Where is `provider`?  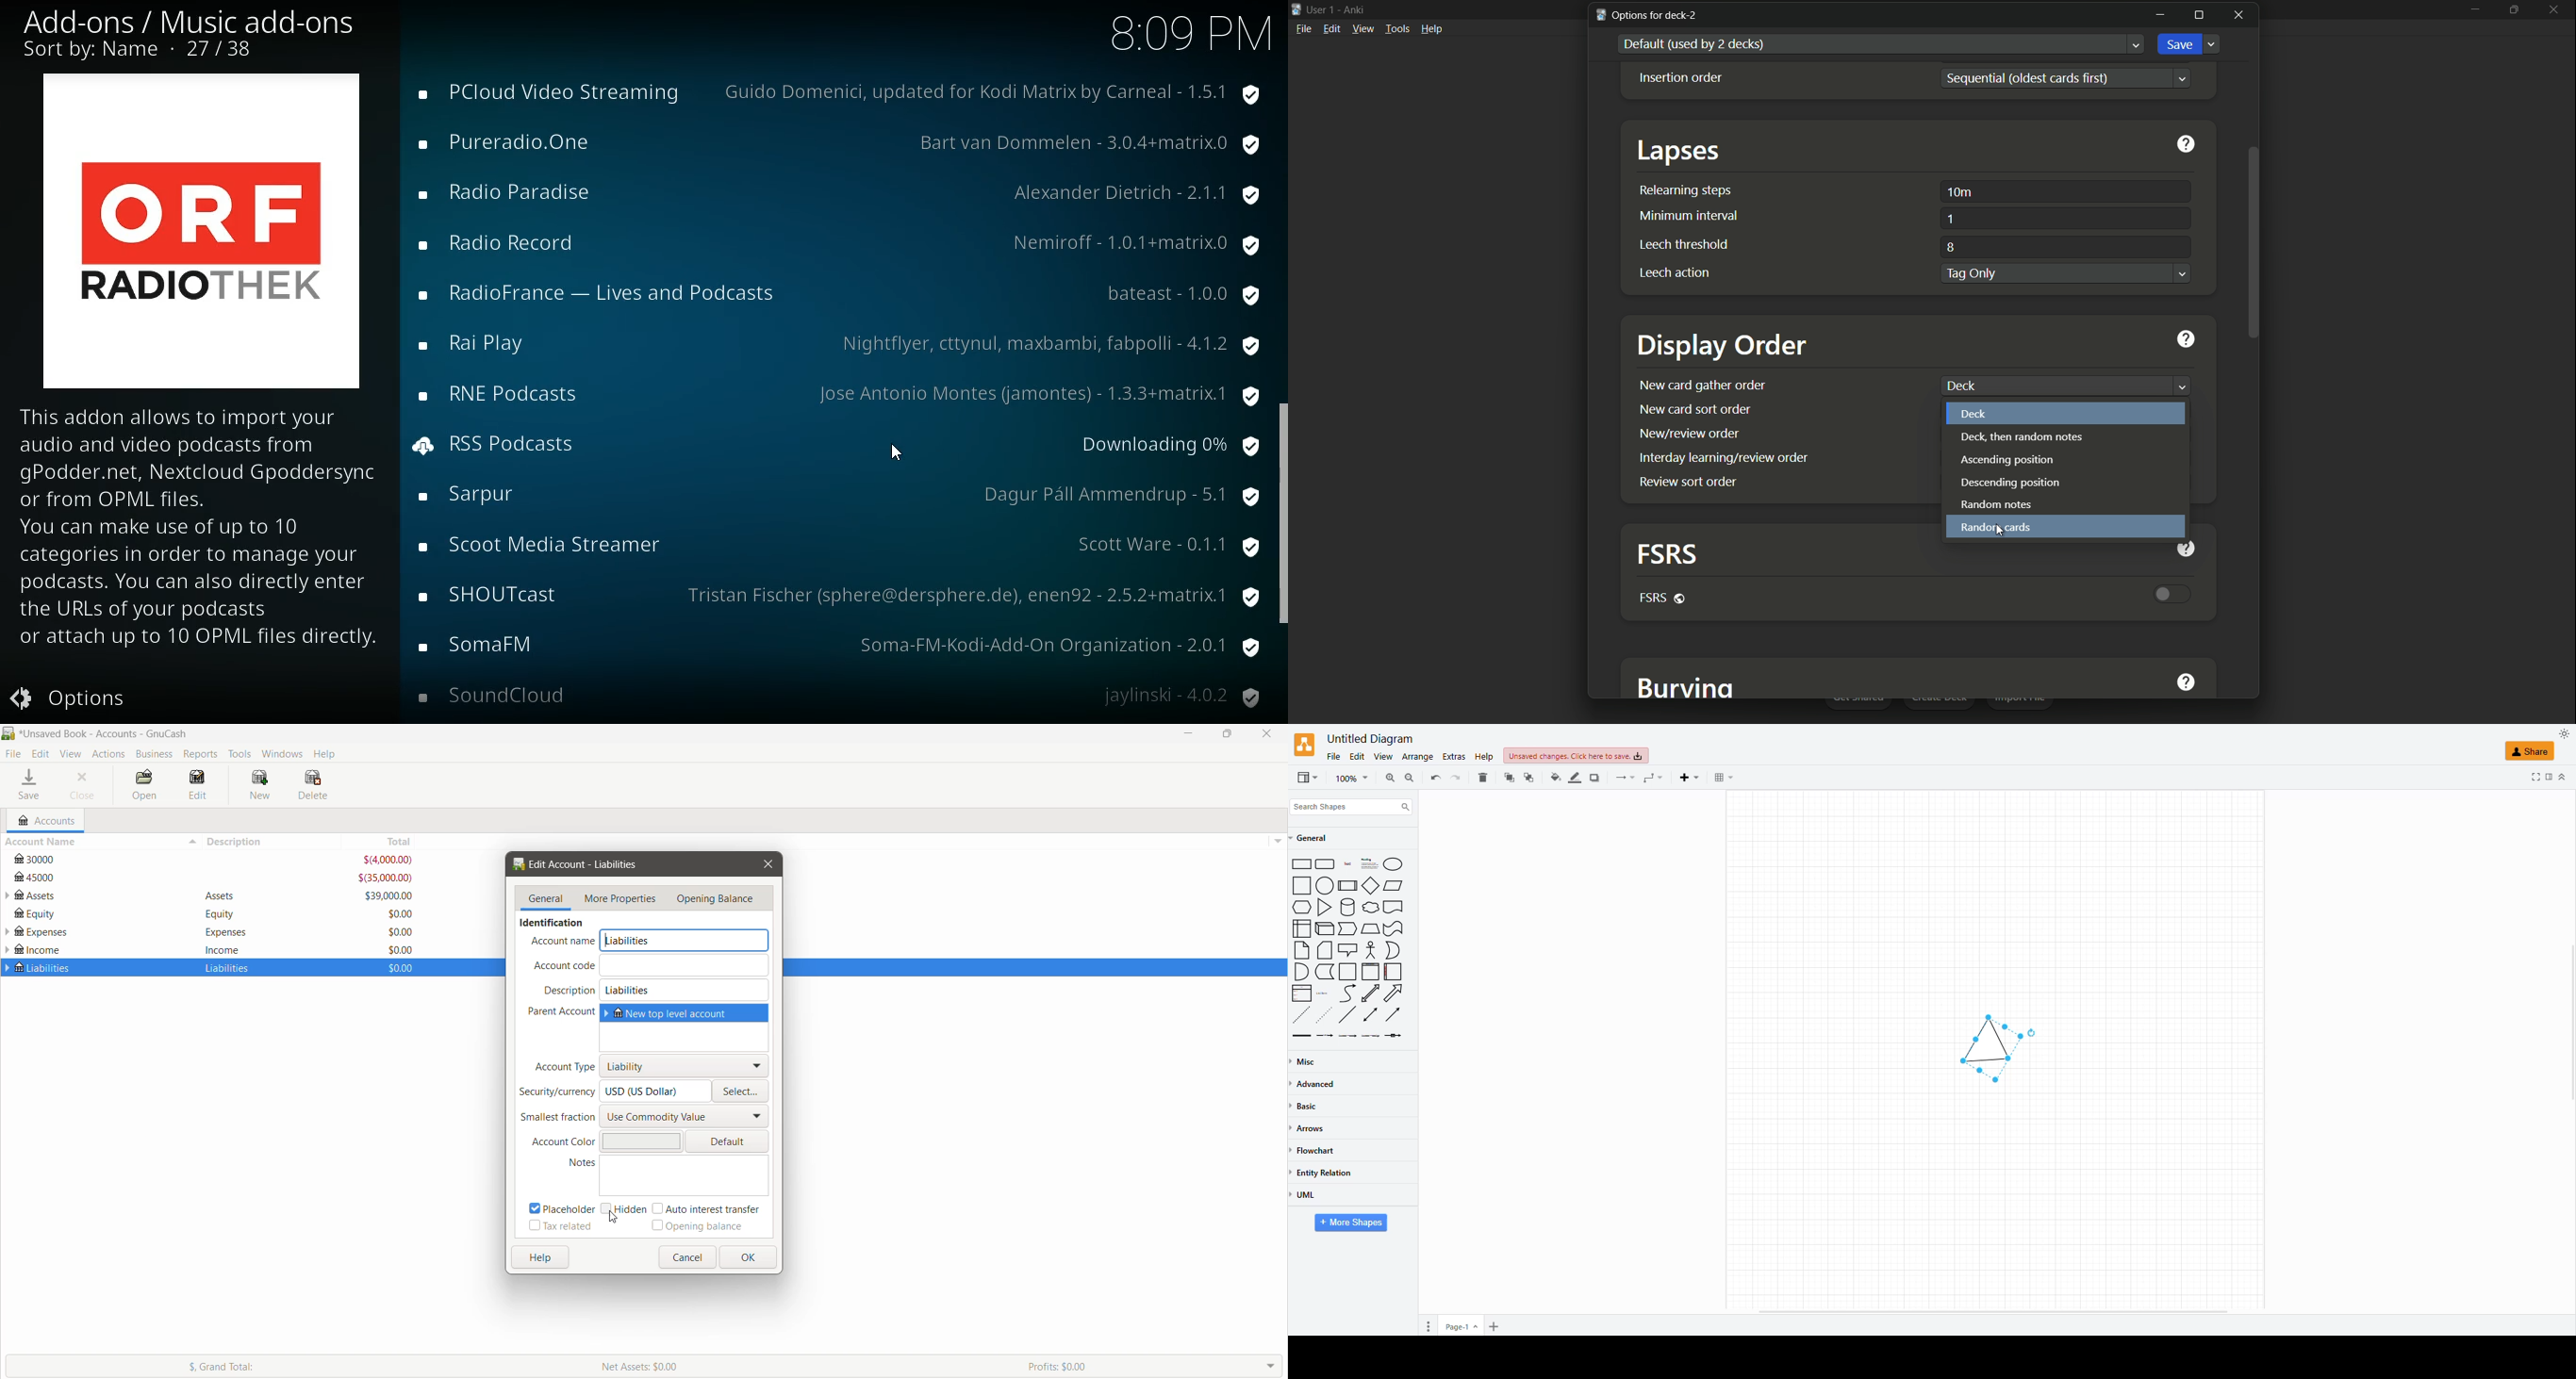
provider is located at coordinates (1053, 642).